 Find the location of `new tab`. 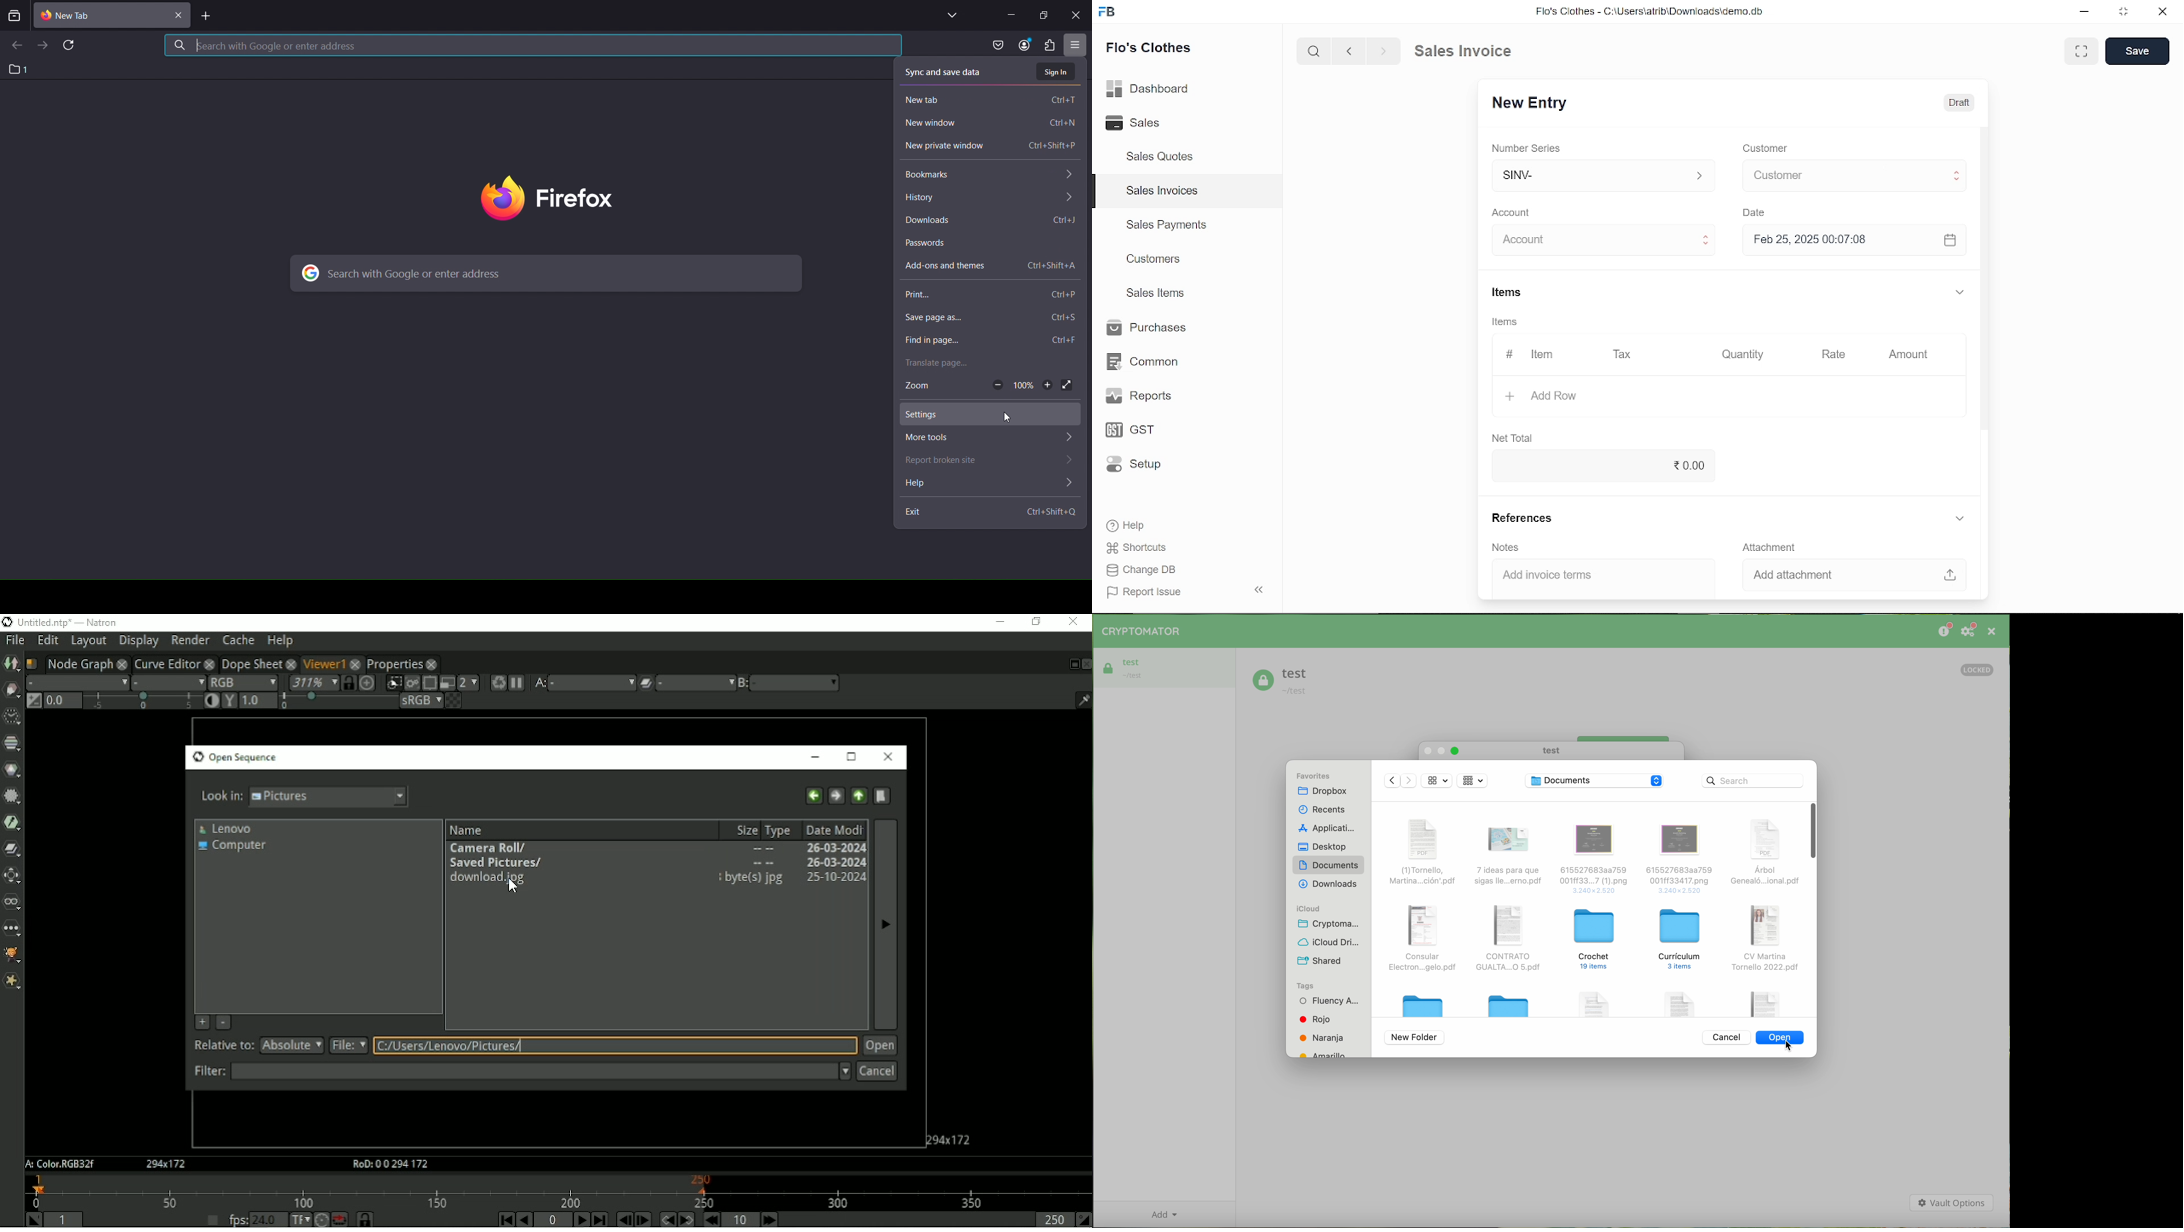

new tab is located at coordinates (208, 18).